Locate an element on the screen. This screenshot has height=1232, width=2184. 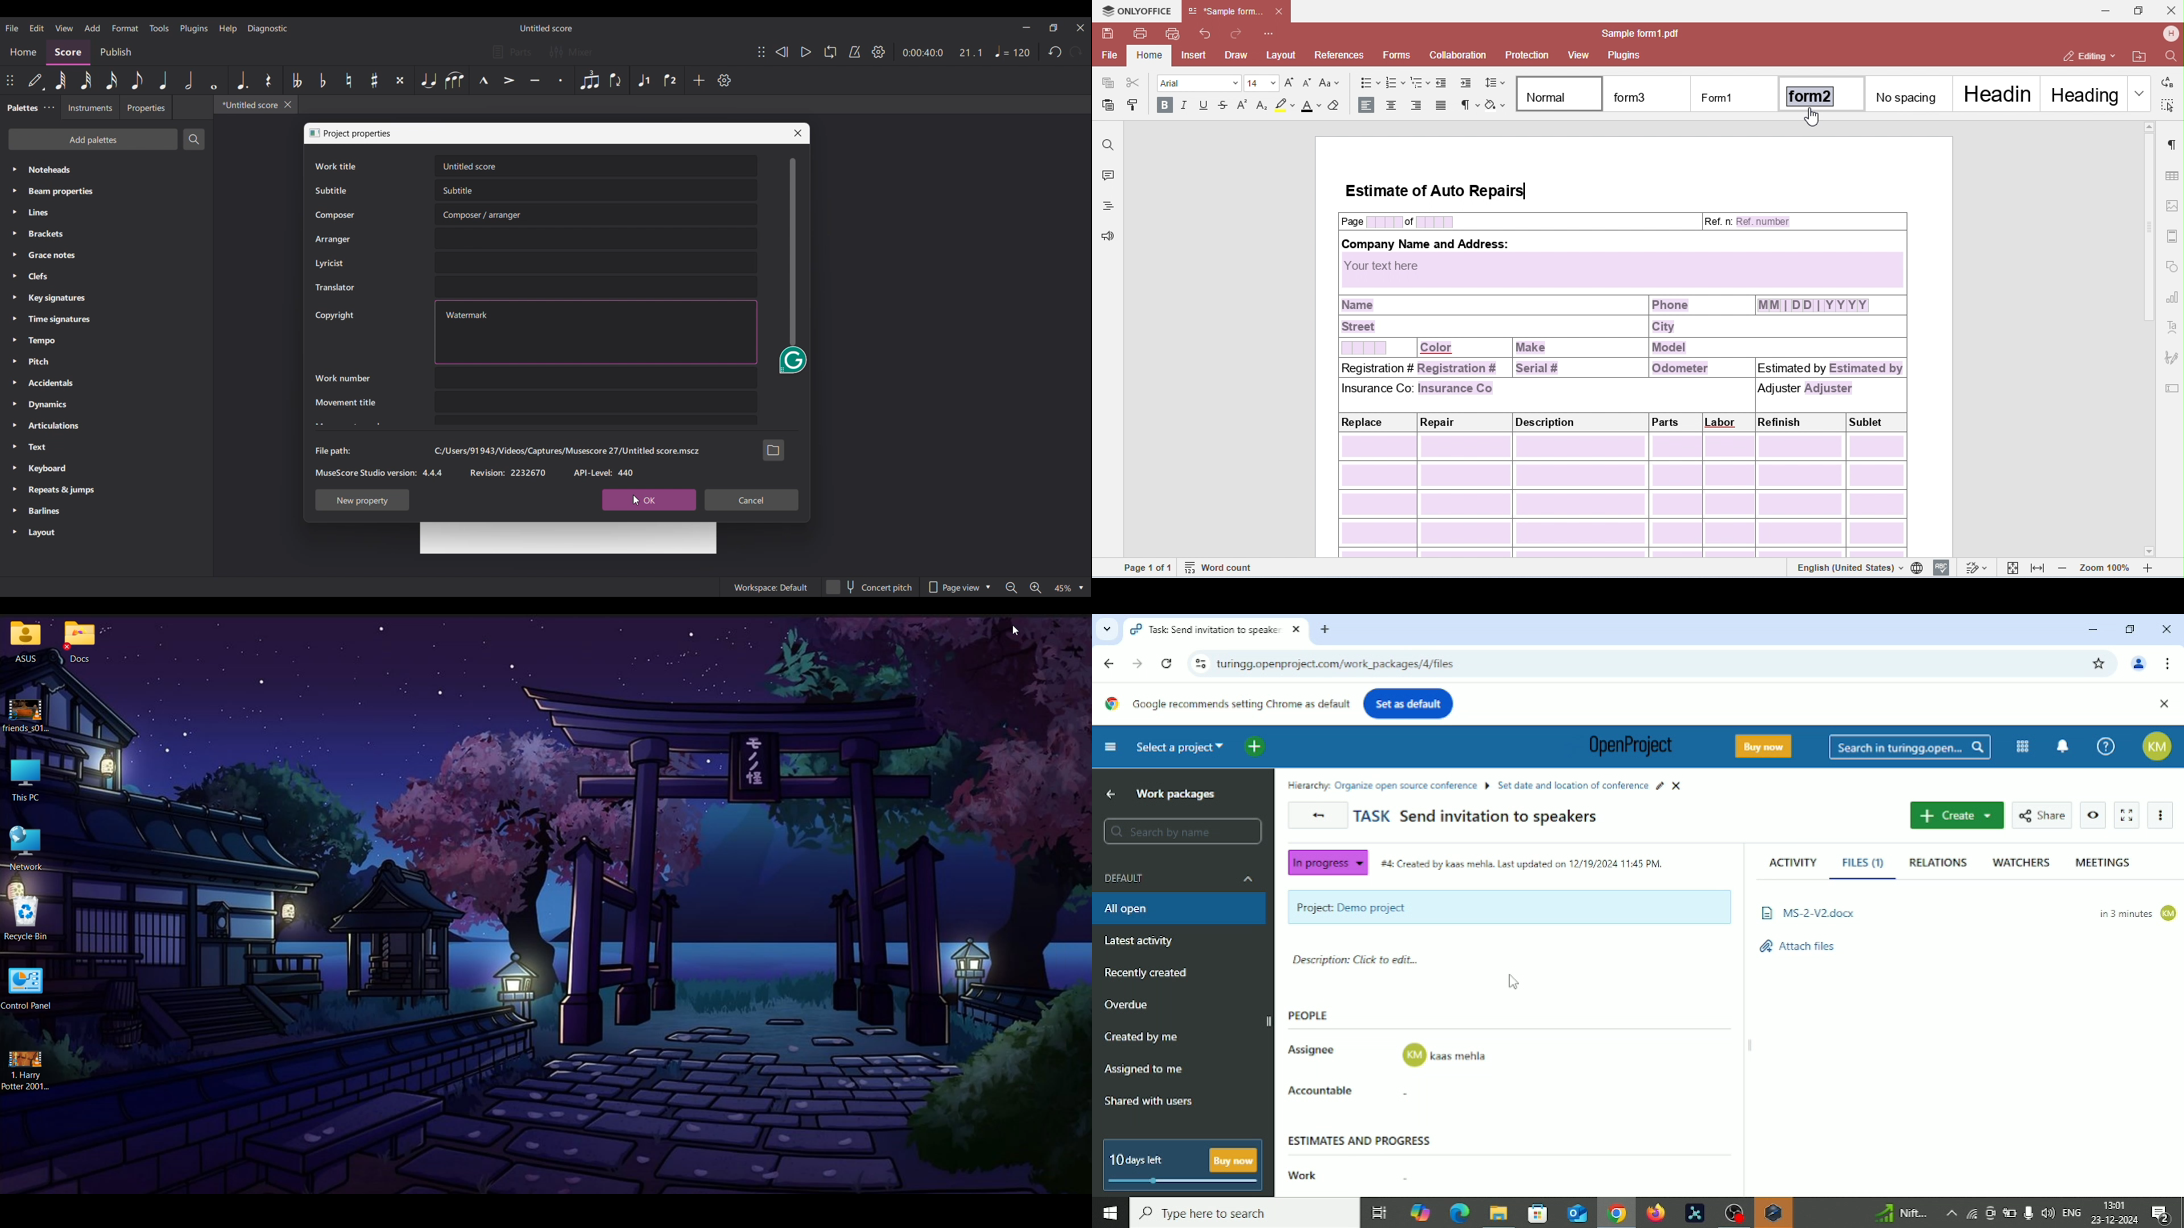
Staccato is located at coordinates (561, 80).